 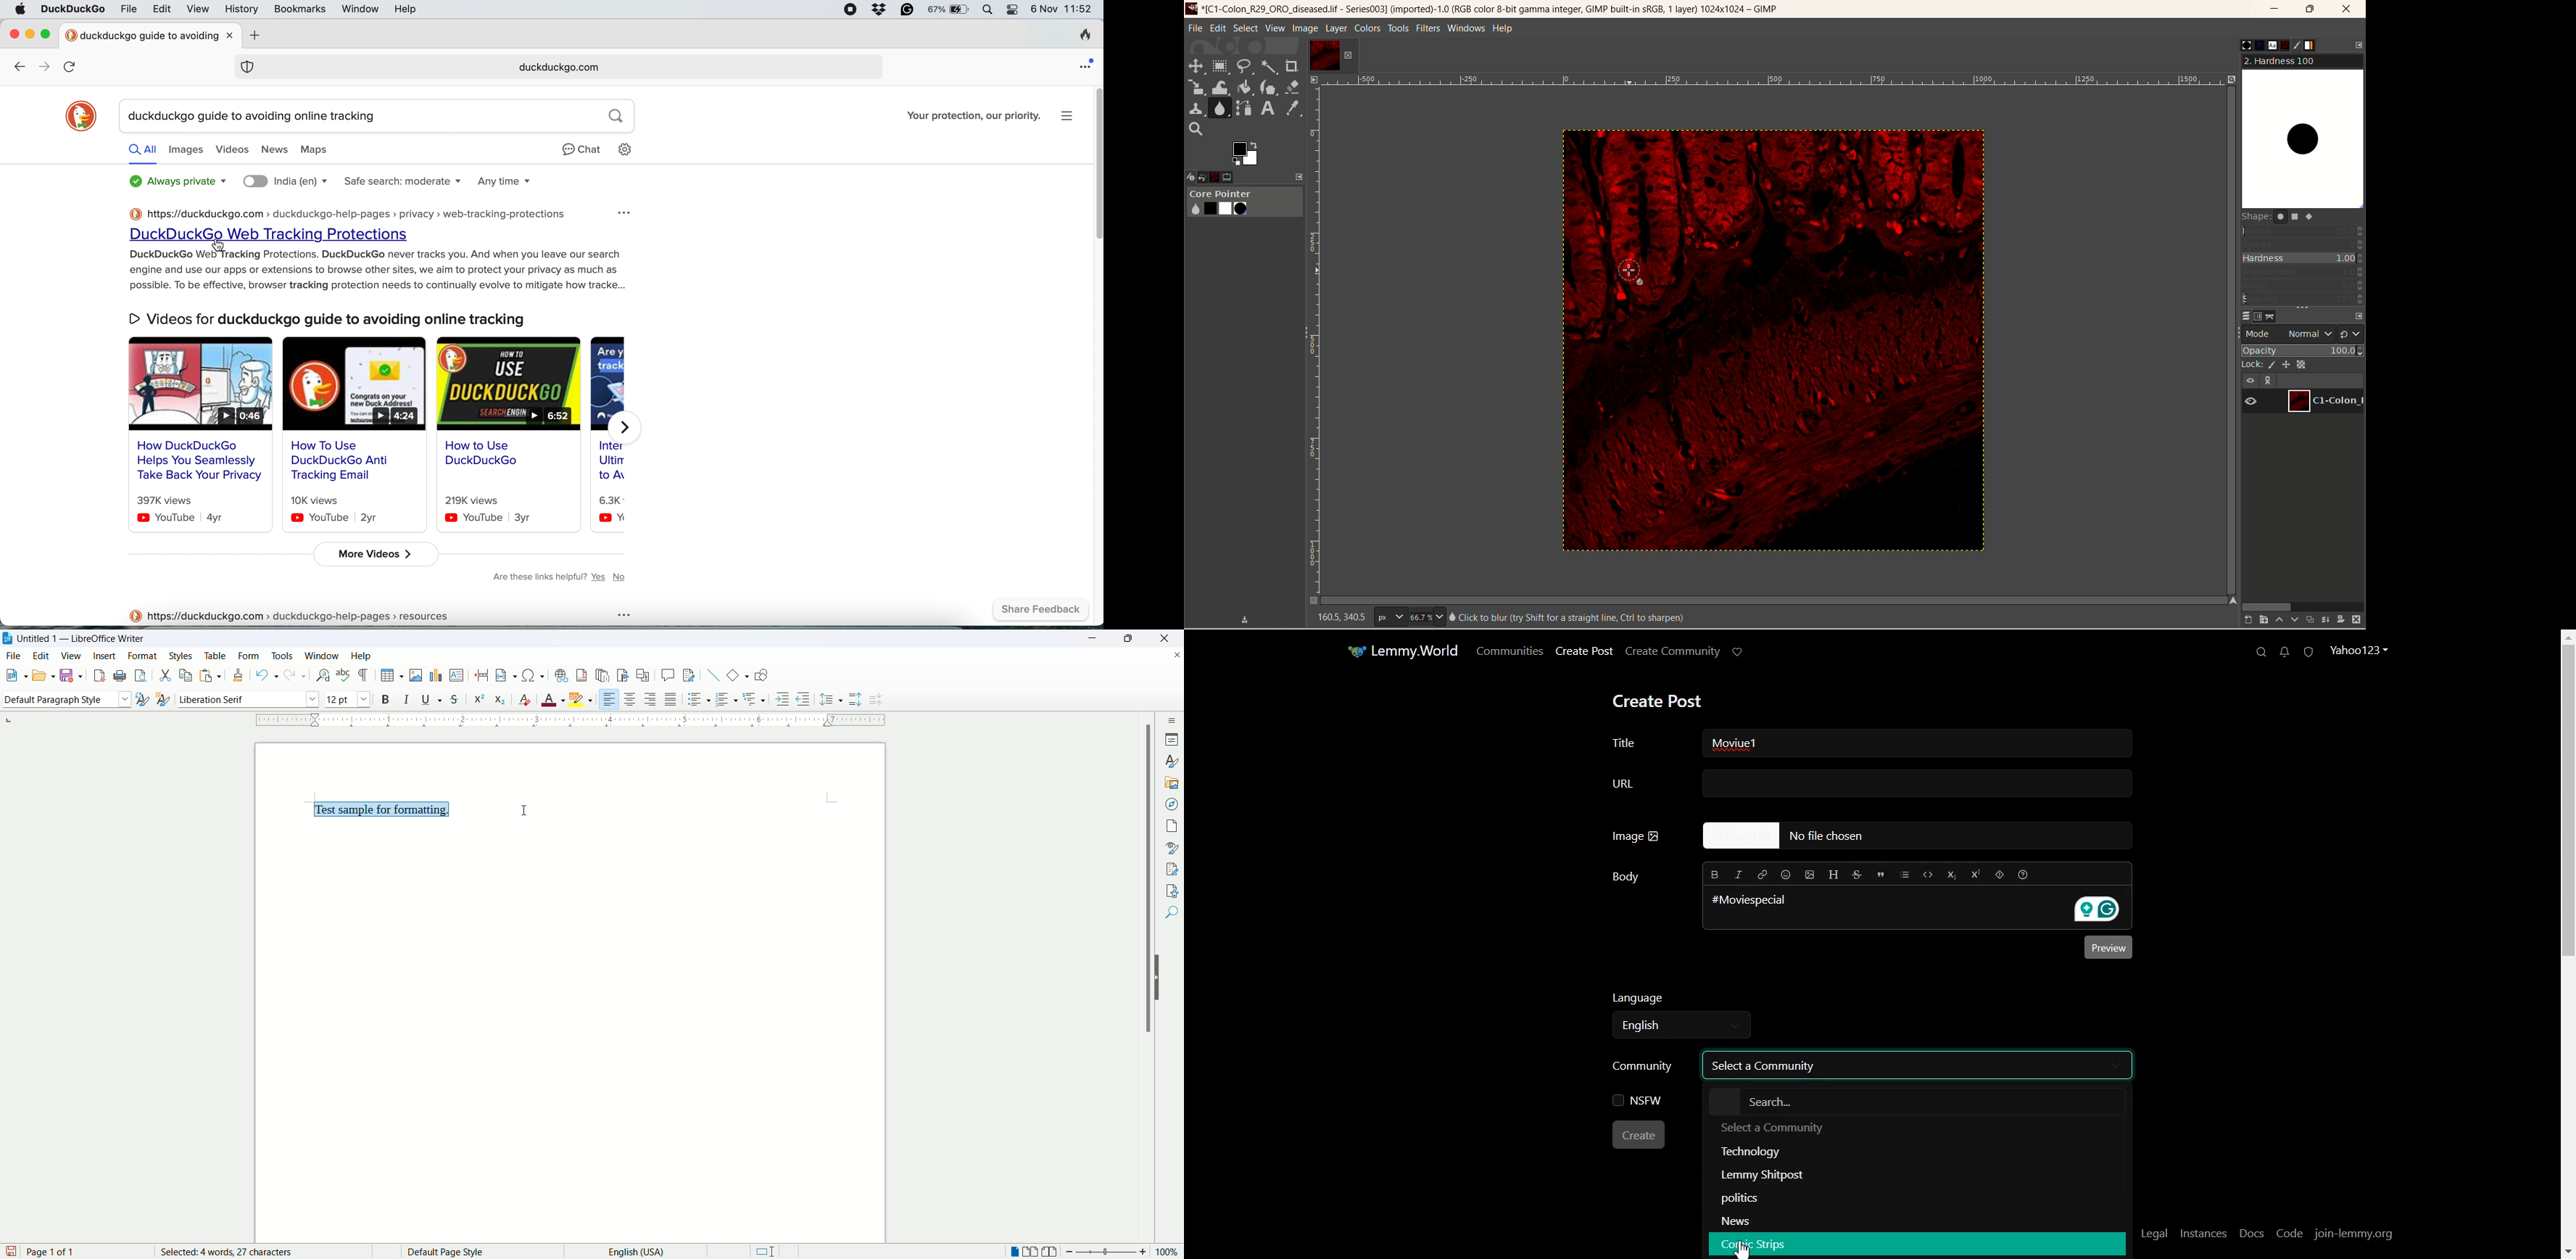 I want to click on italics, so click(x=407, y=700).